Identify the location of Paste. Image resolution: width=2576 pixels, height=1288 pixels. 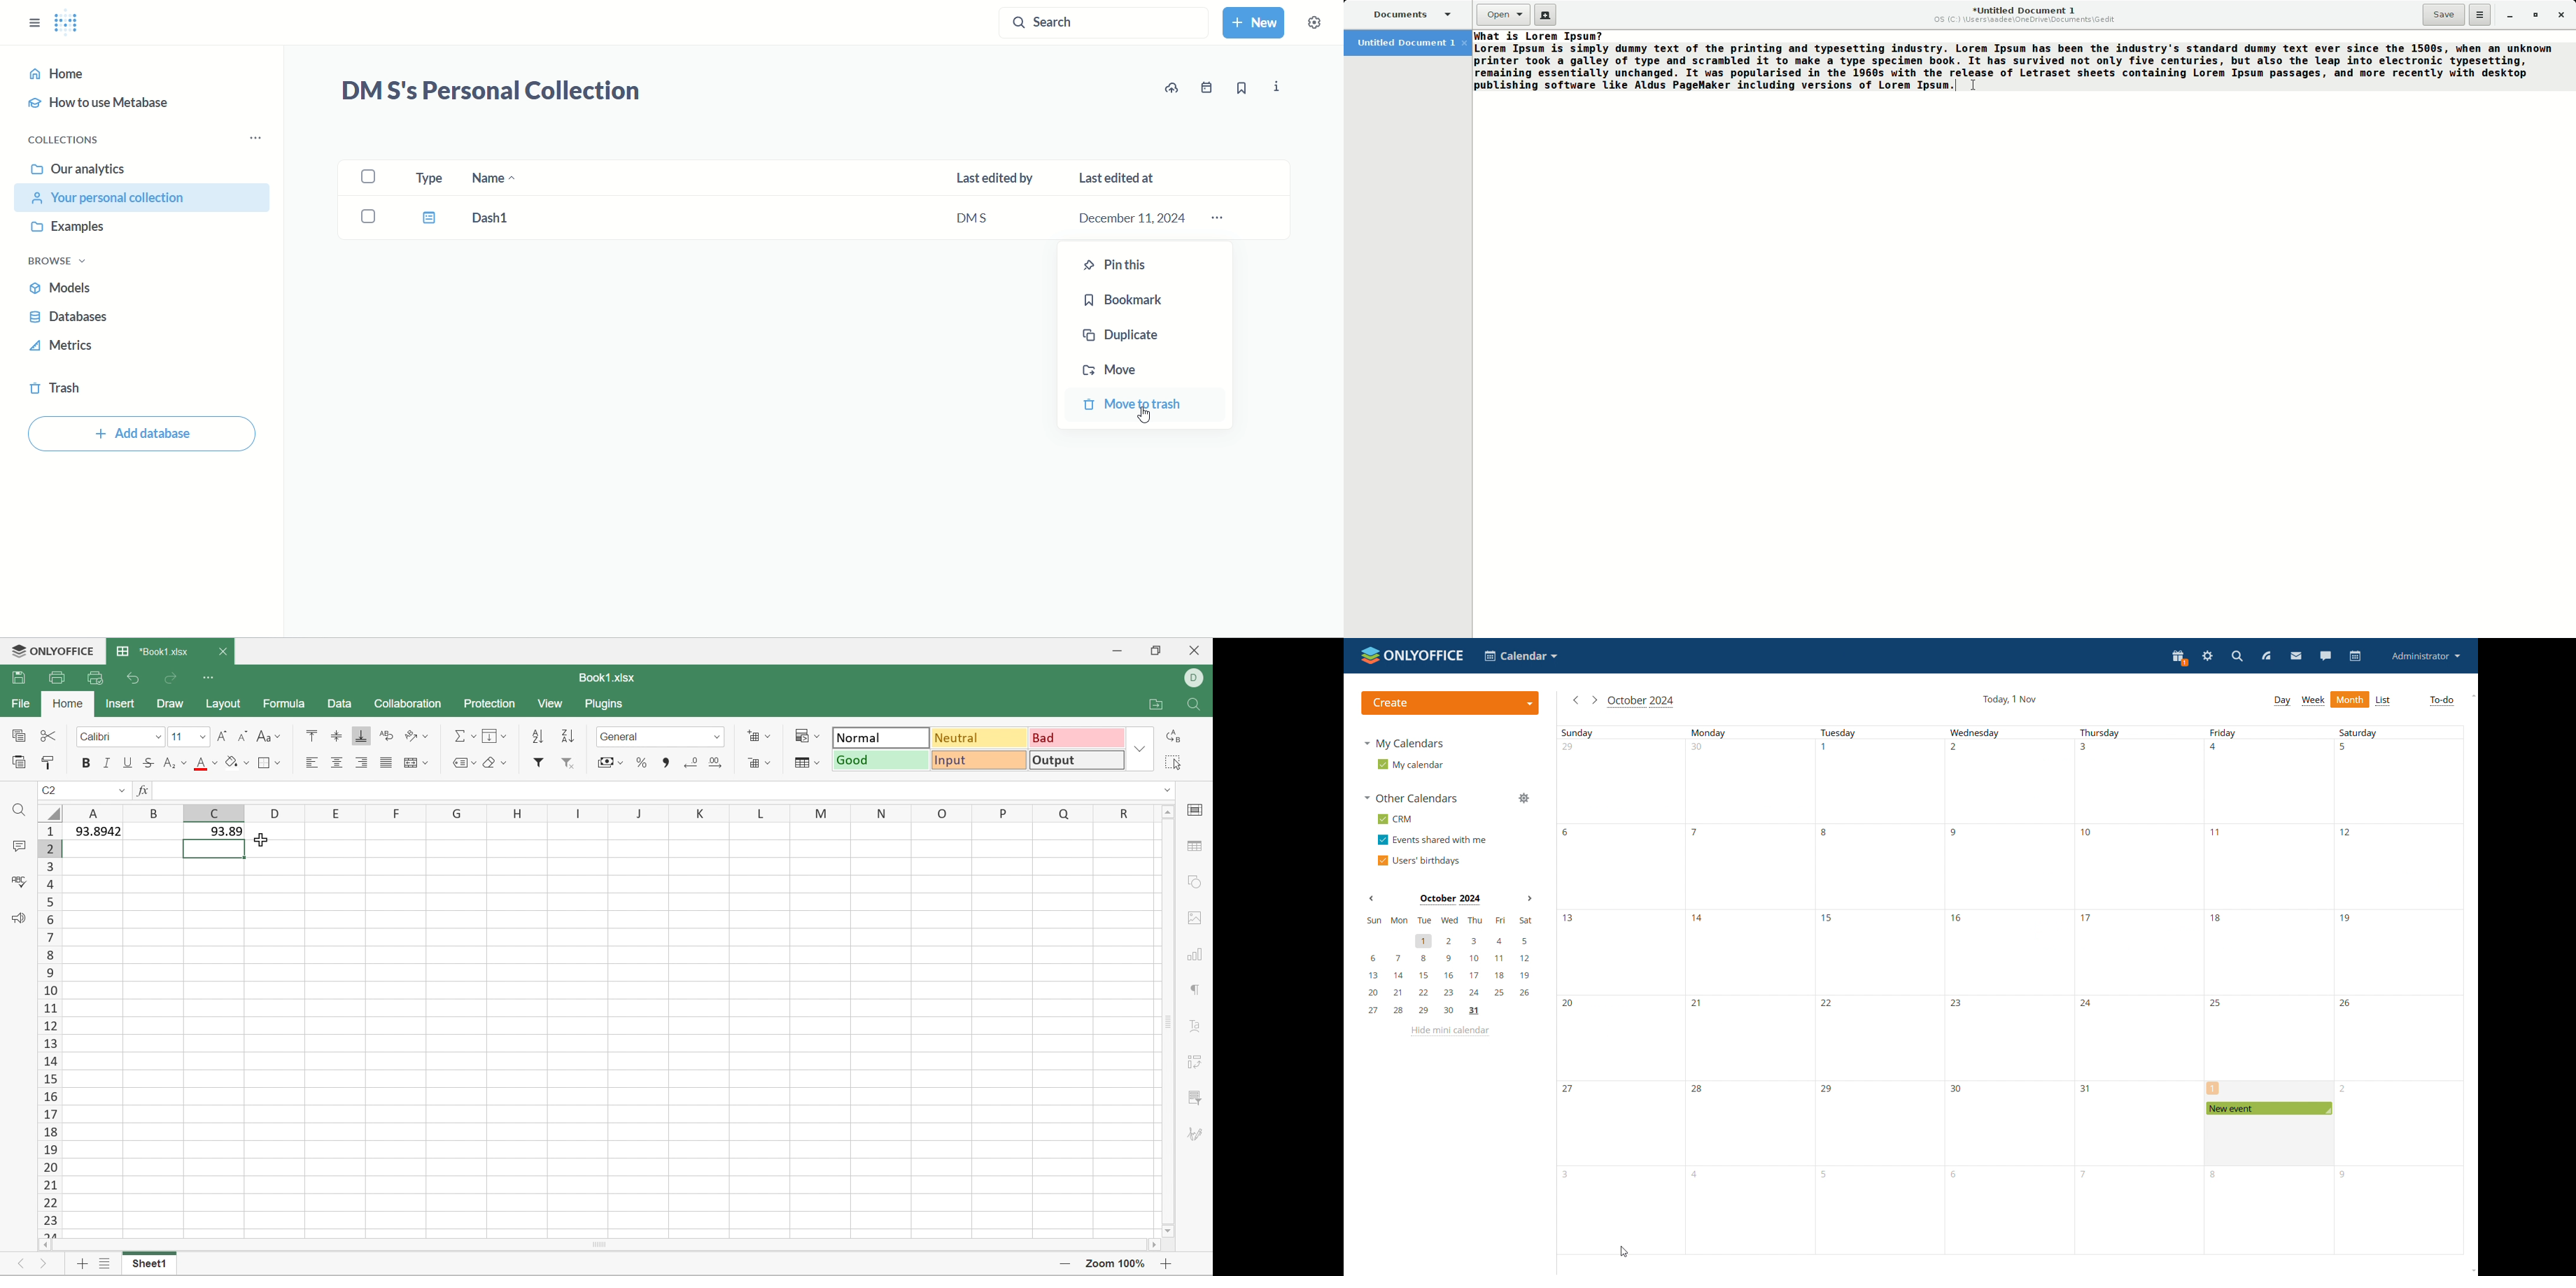
(18, 760).